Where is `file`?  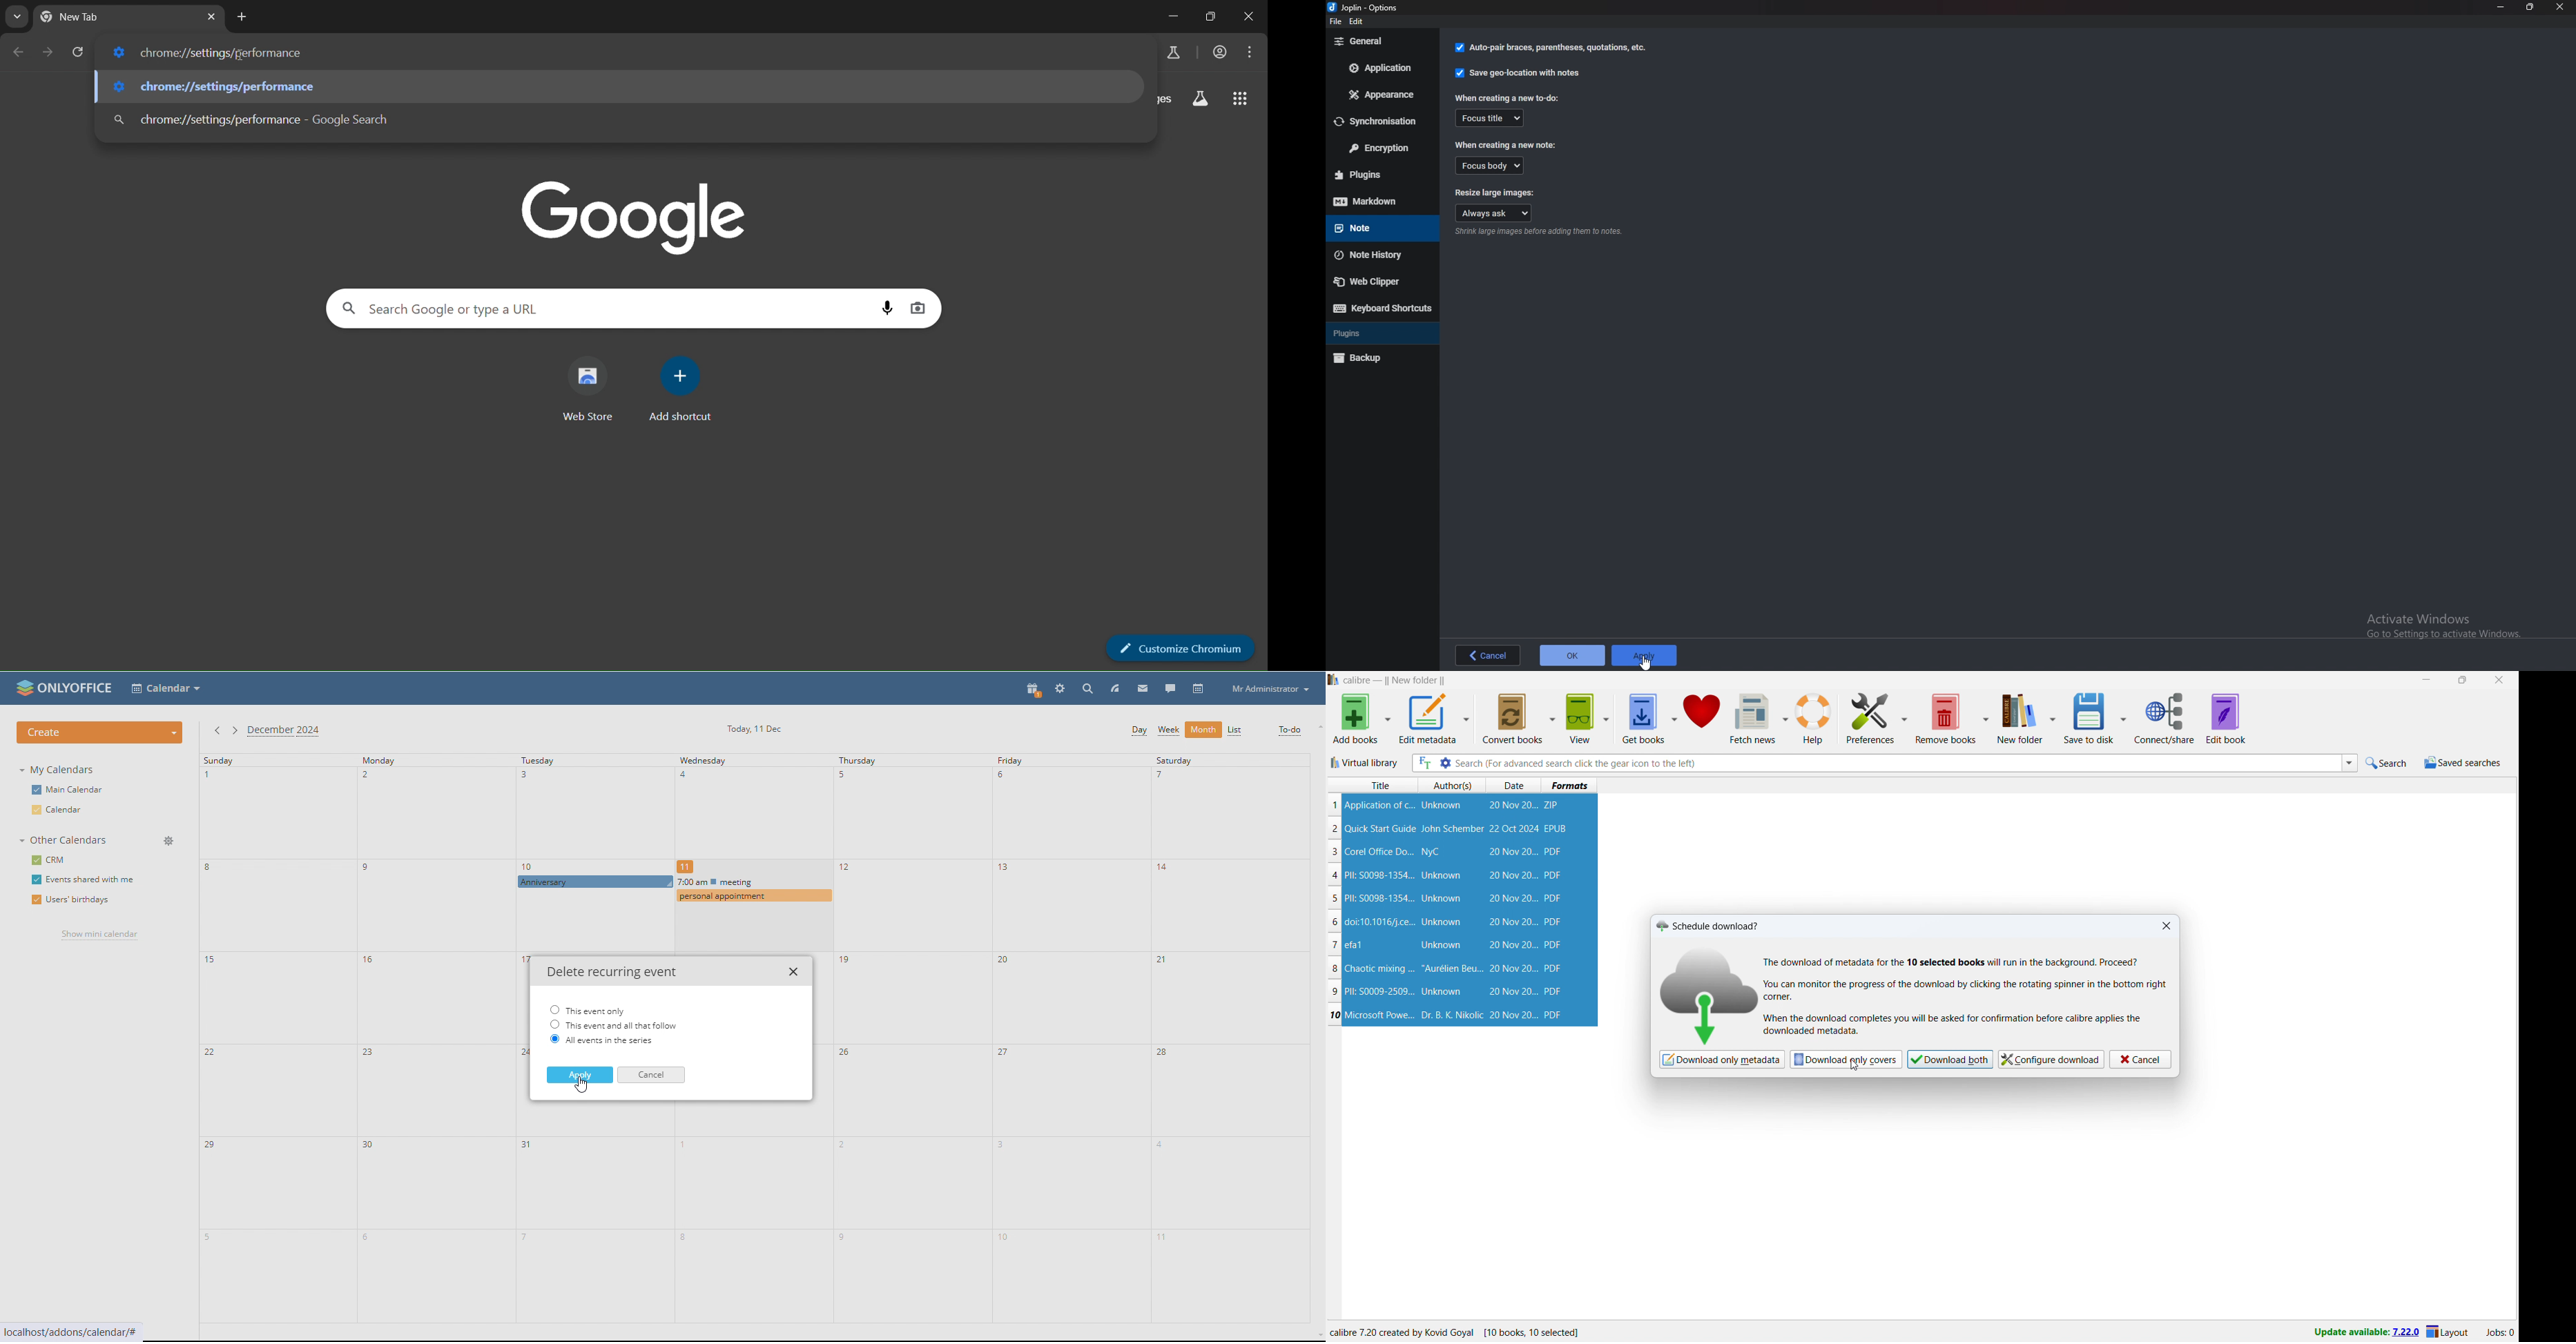 file is located at coordinates (1337, 21).